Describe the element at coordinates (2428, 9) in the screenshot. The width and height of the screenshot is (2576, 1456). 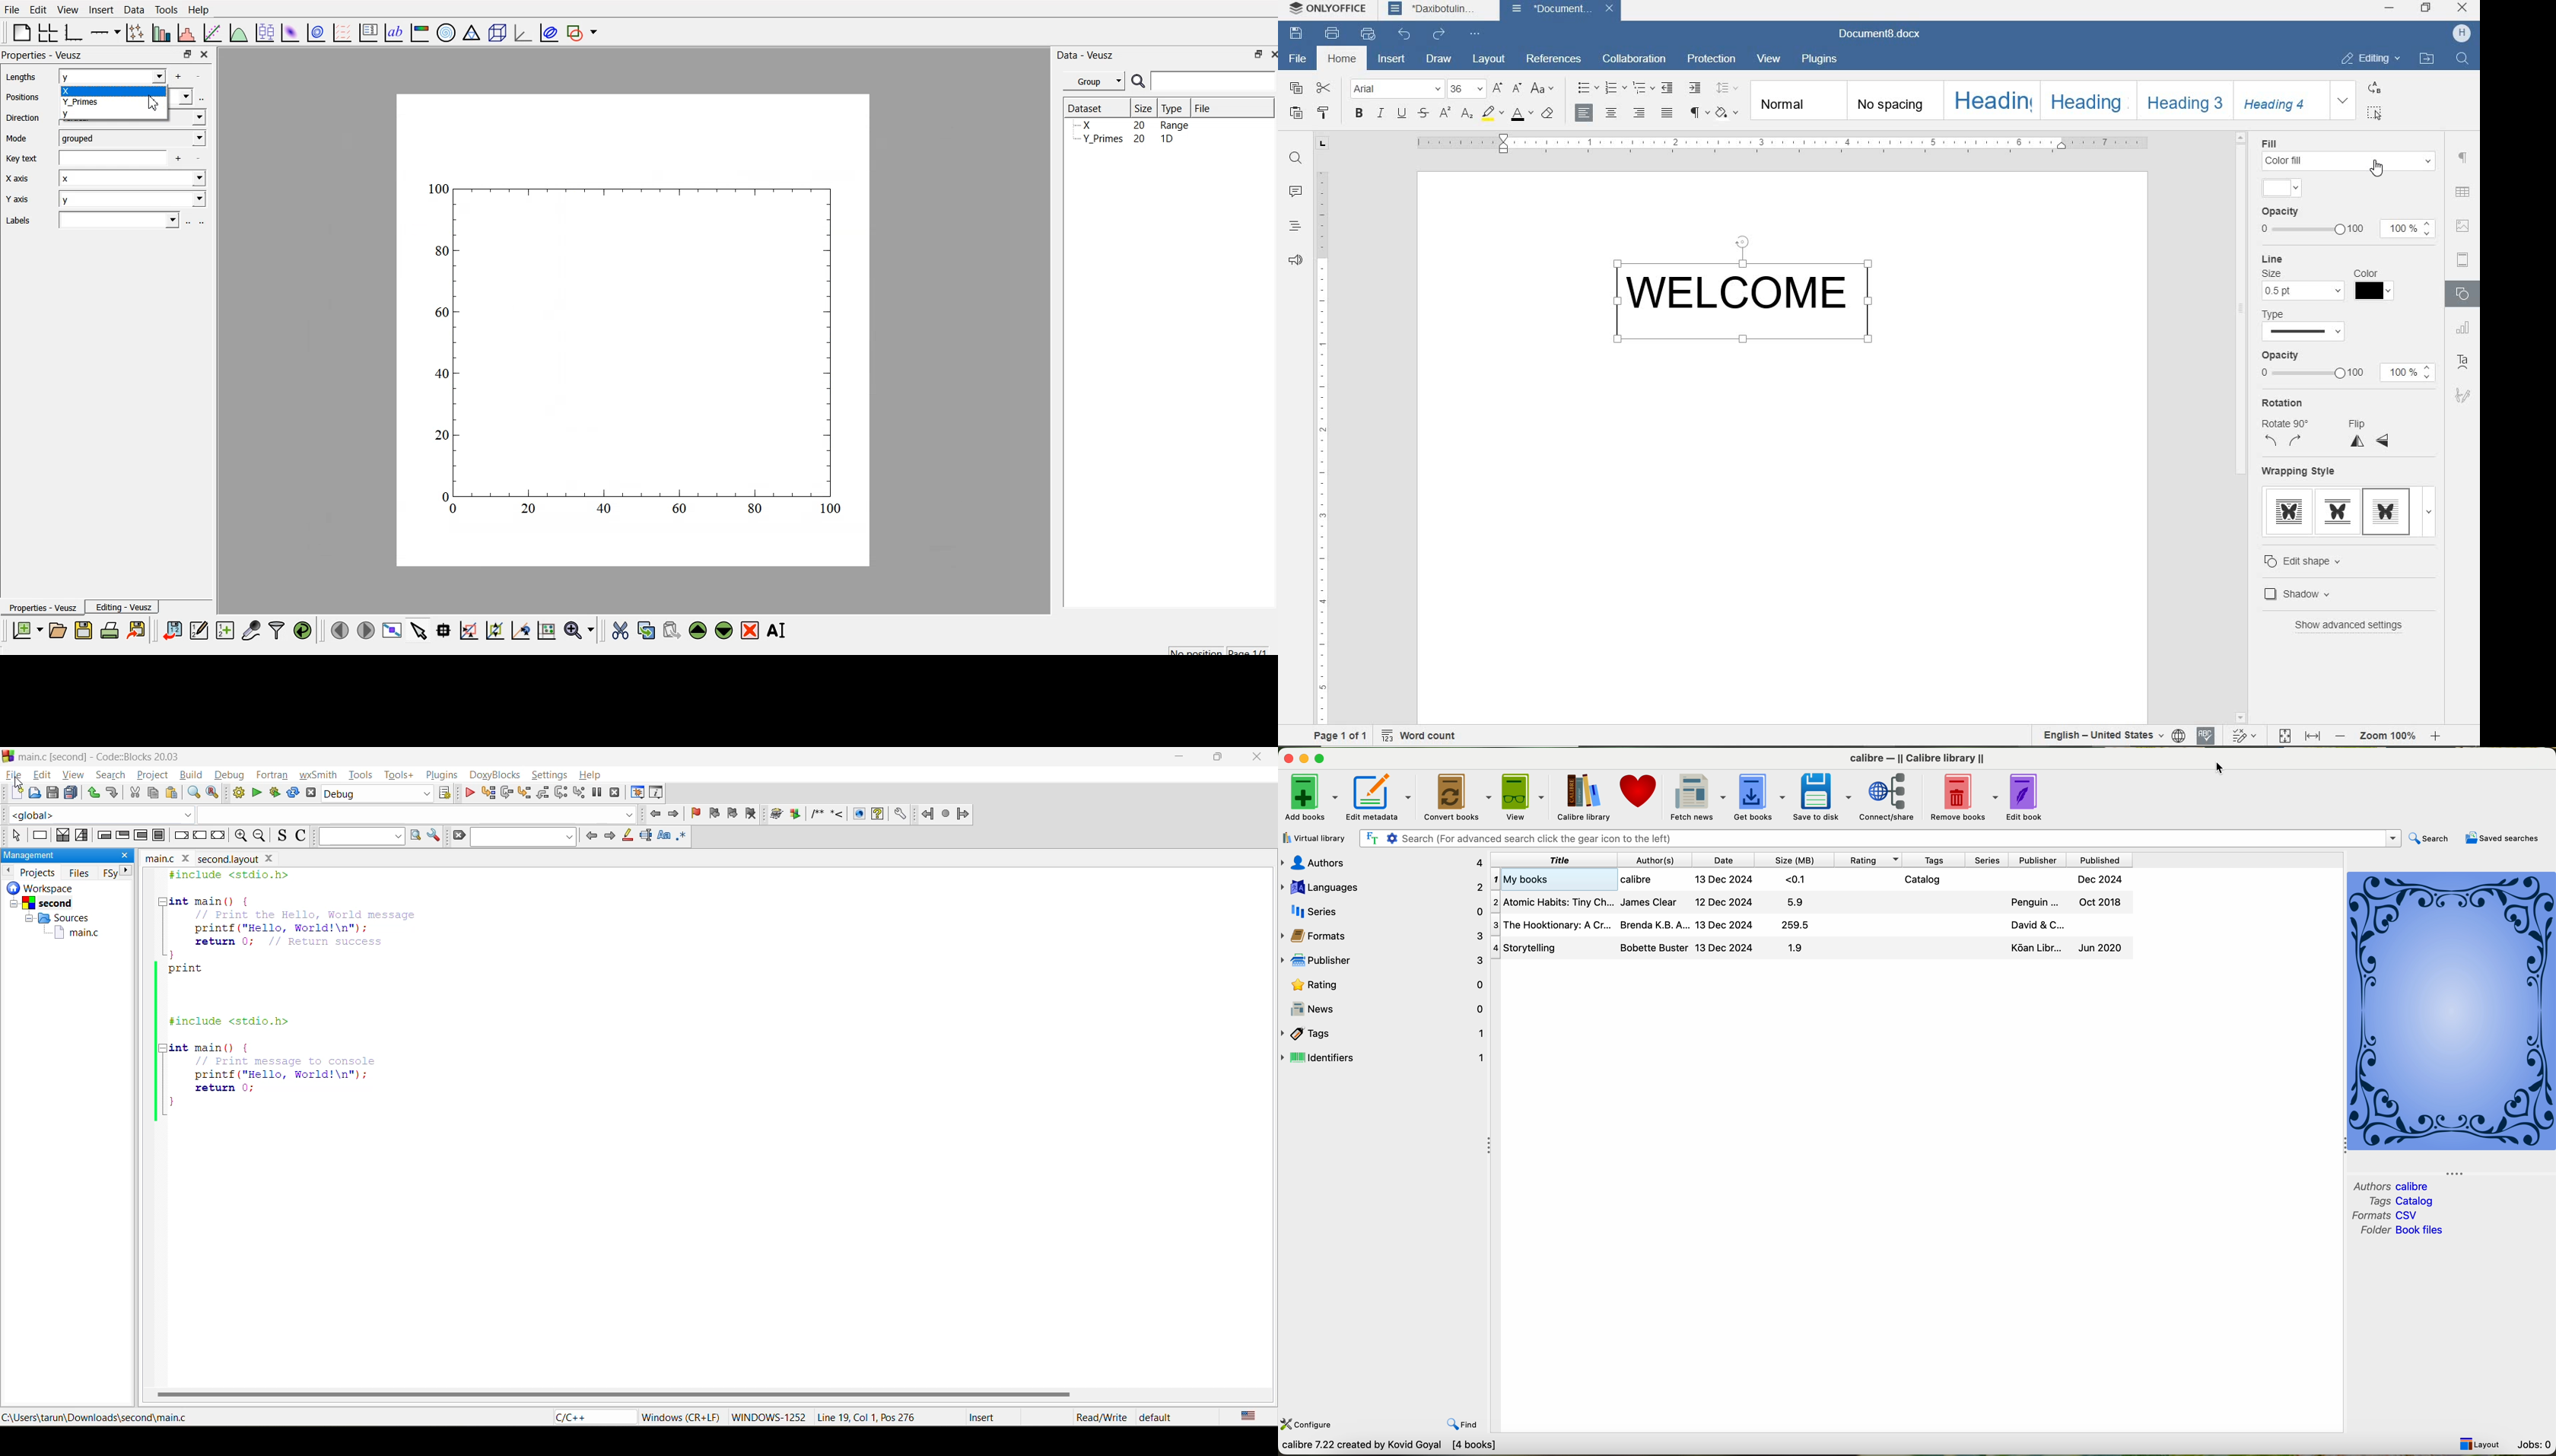
I see `RESTORE DOWN` at that location.